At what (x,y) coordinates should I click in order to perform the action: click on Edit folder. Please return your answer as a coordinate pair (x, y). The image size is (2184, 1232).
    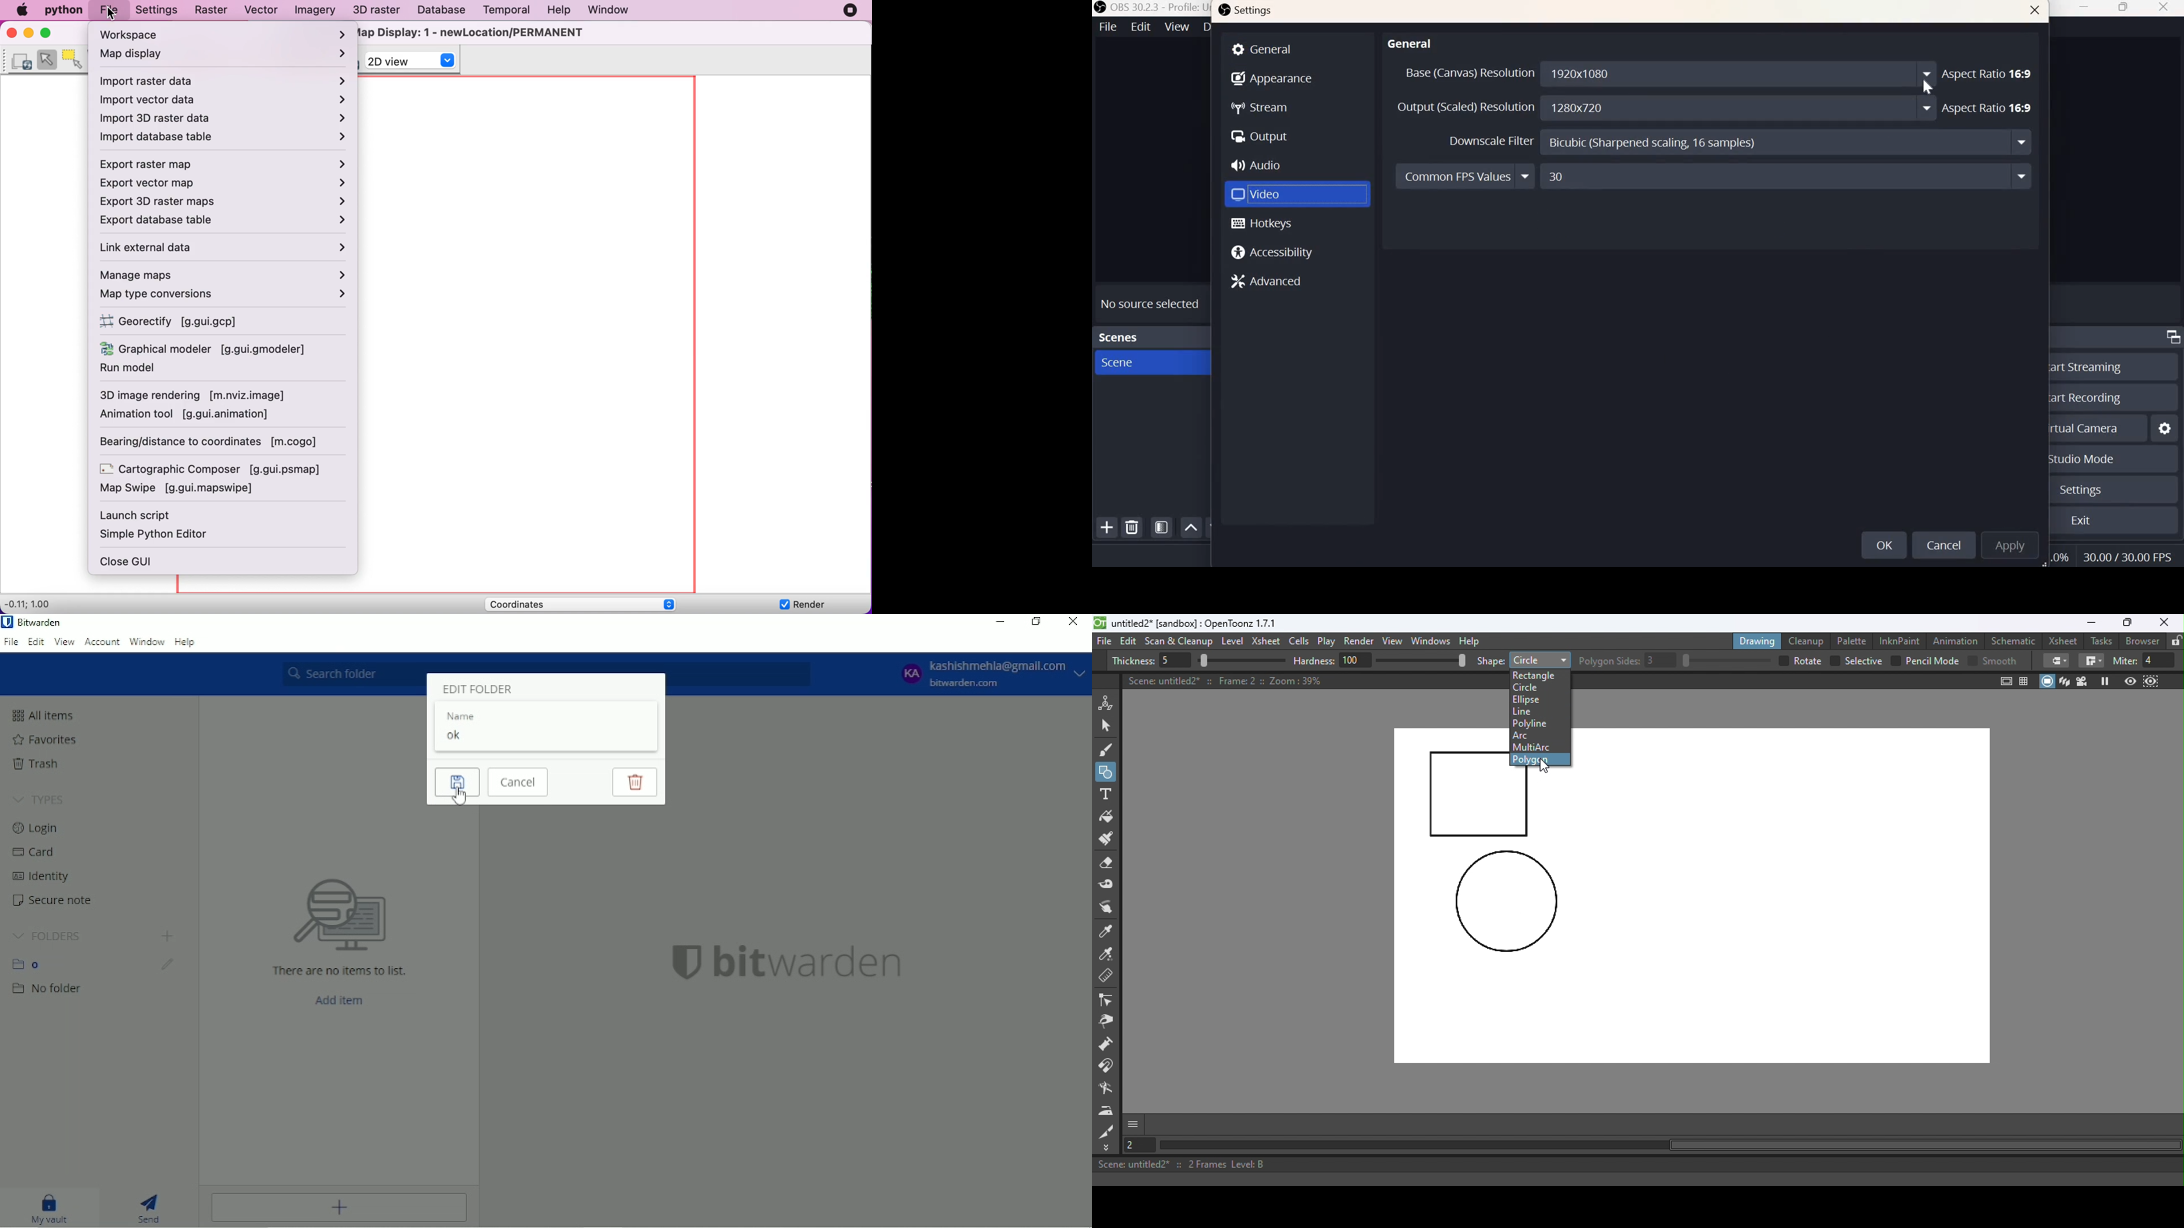
    Looking at the image, I should click on (167, 965).